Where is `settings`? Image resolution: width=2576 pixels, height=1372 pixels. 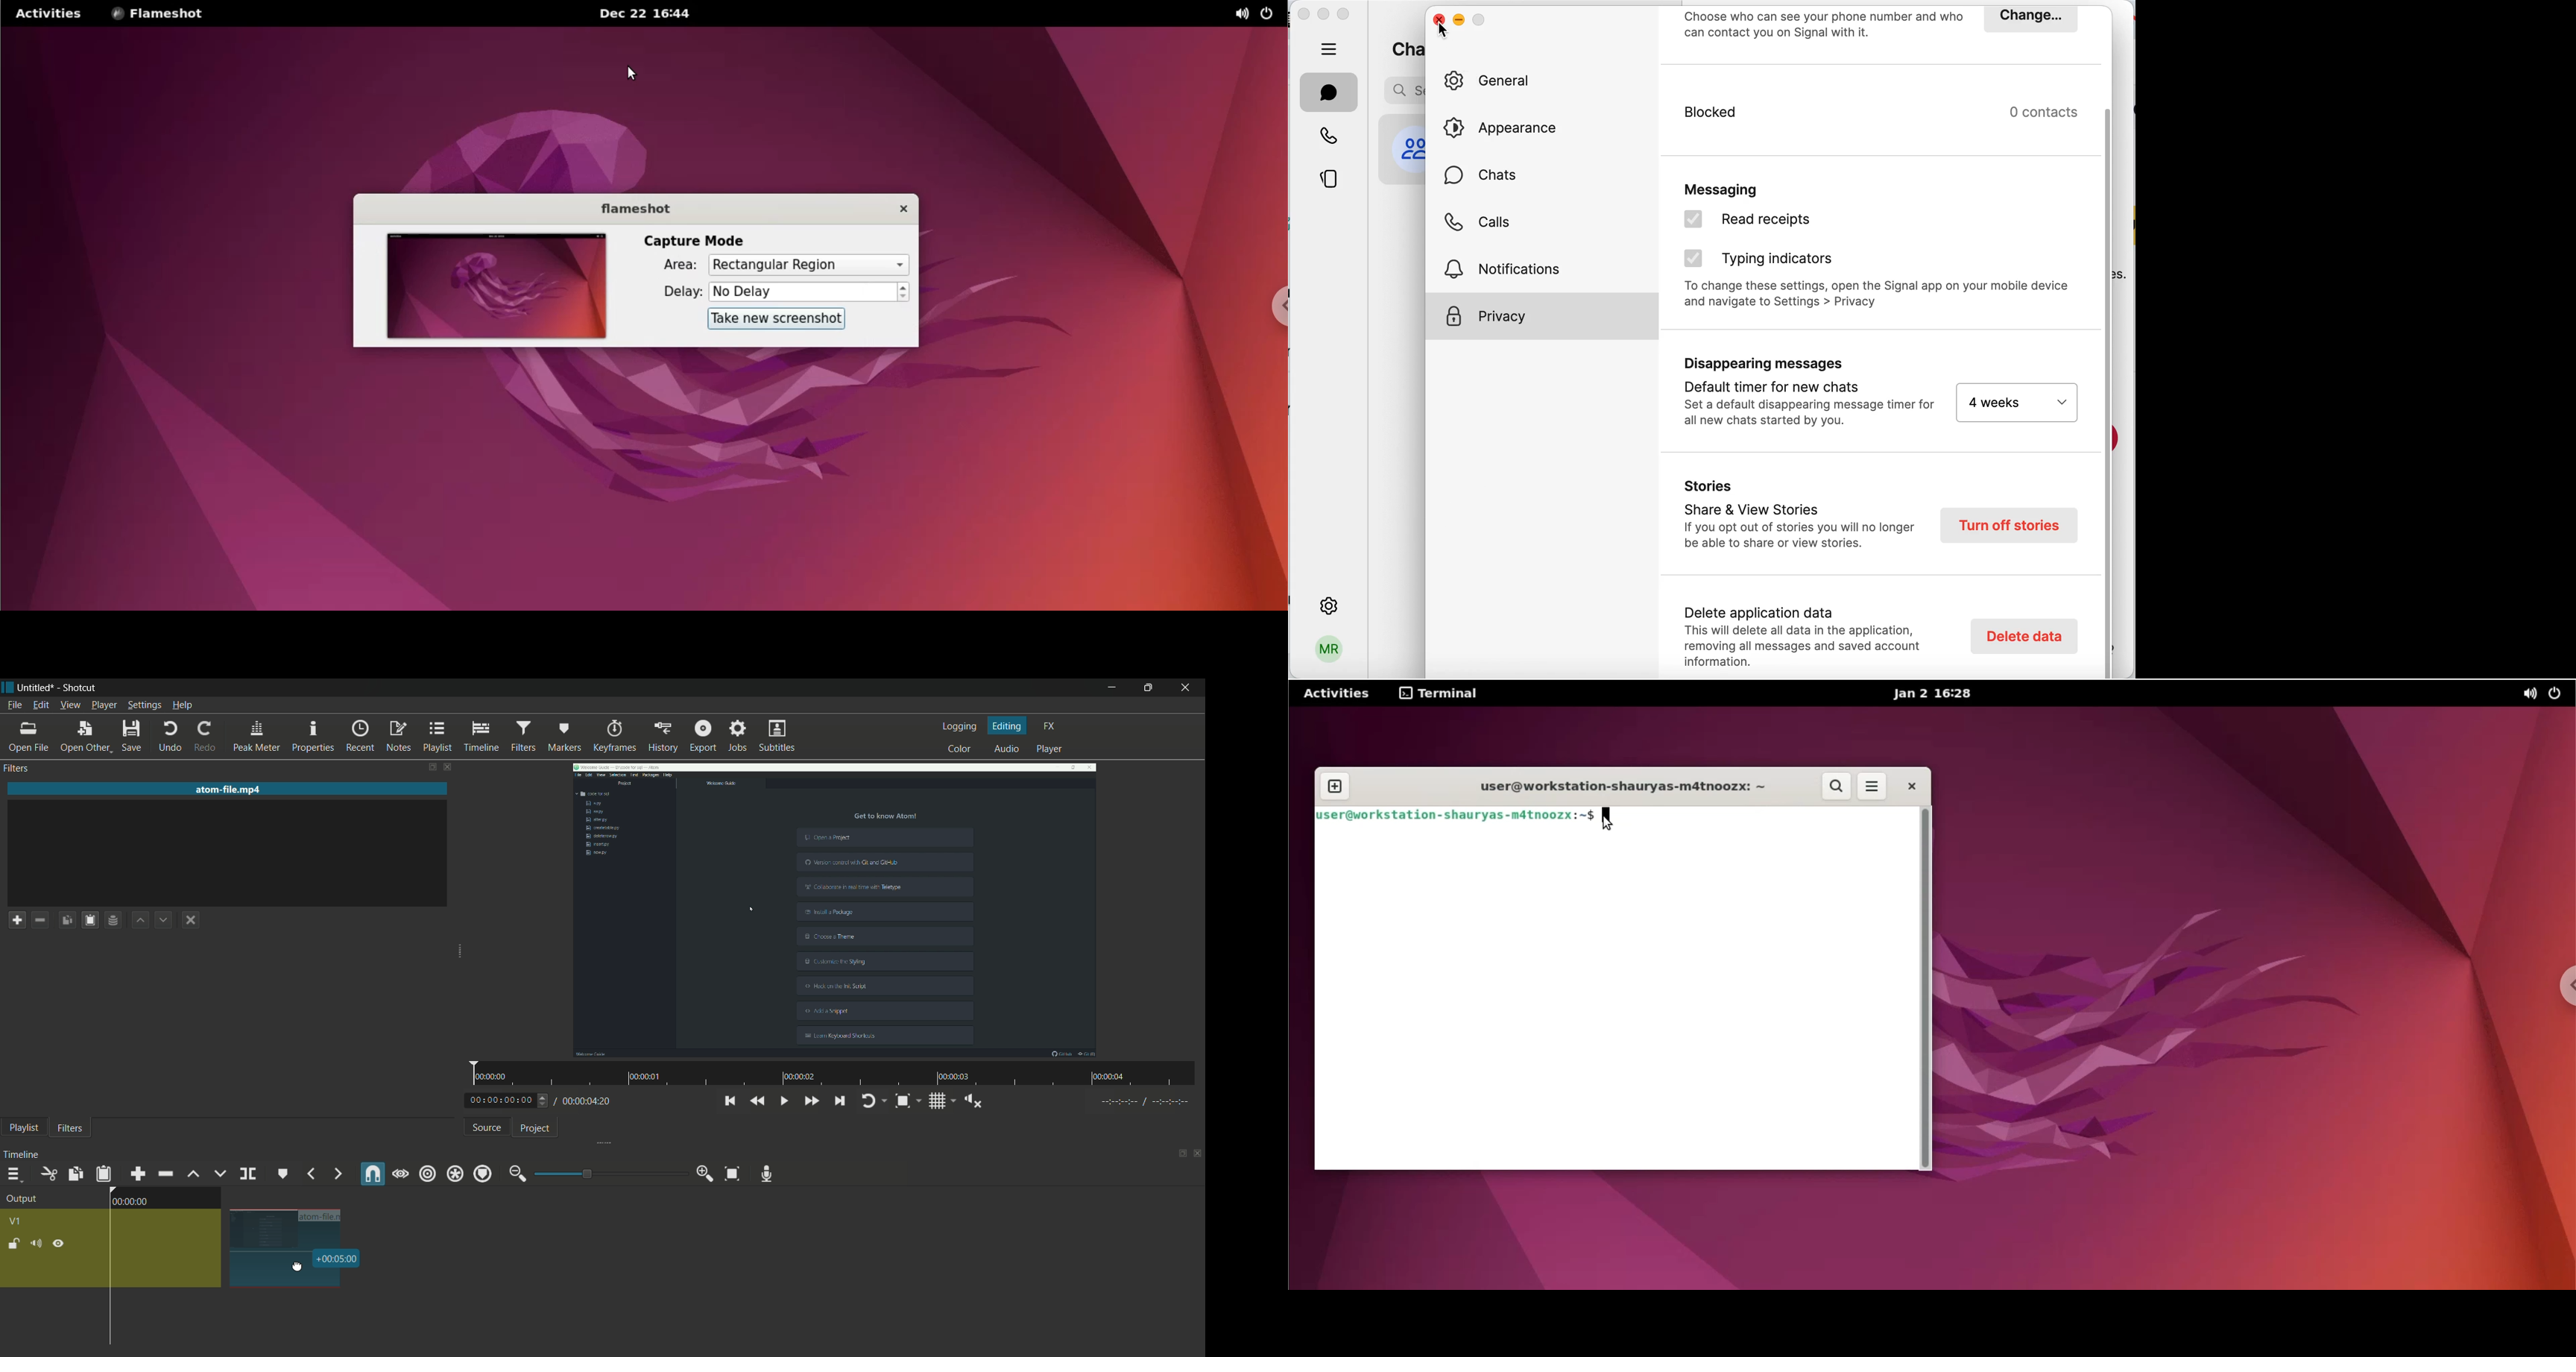 settings is located at coordinates (1328, 604).